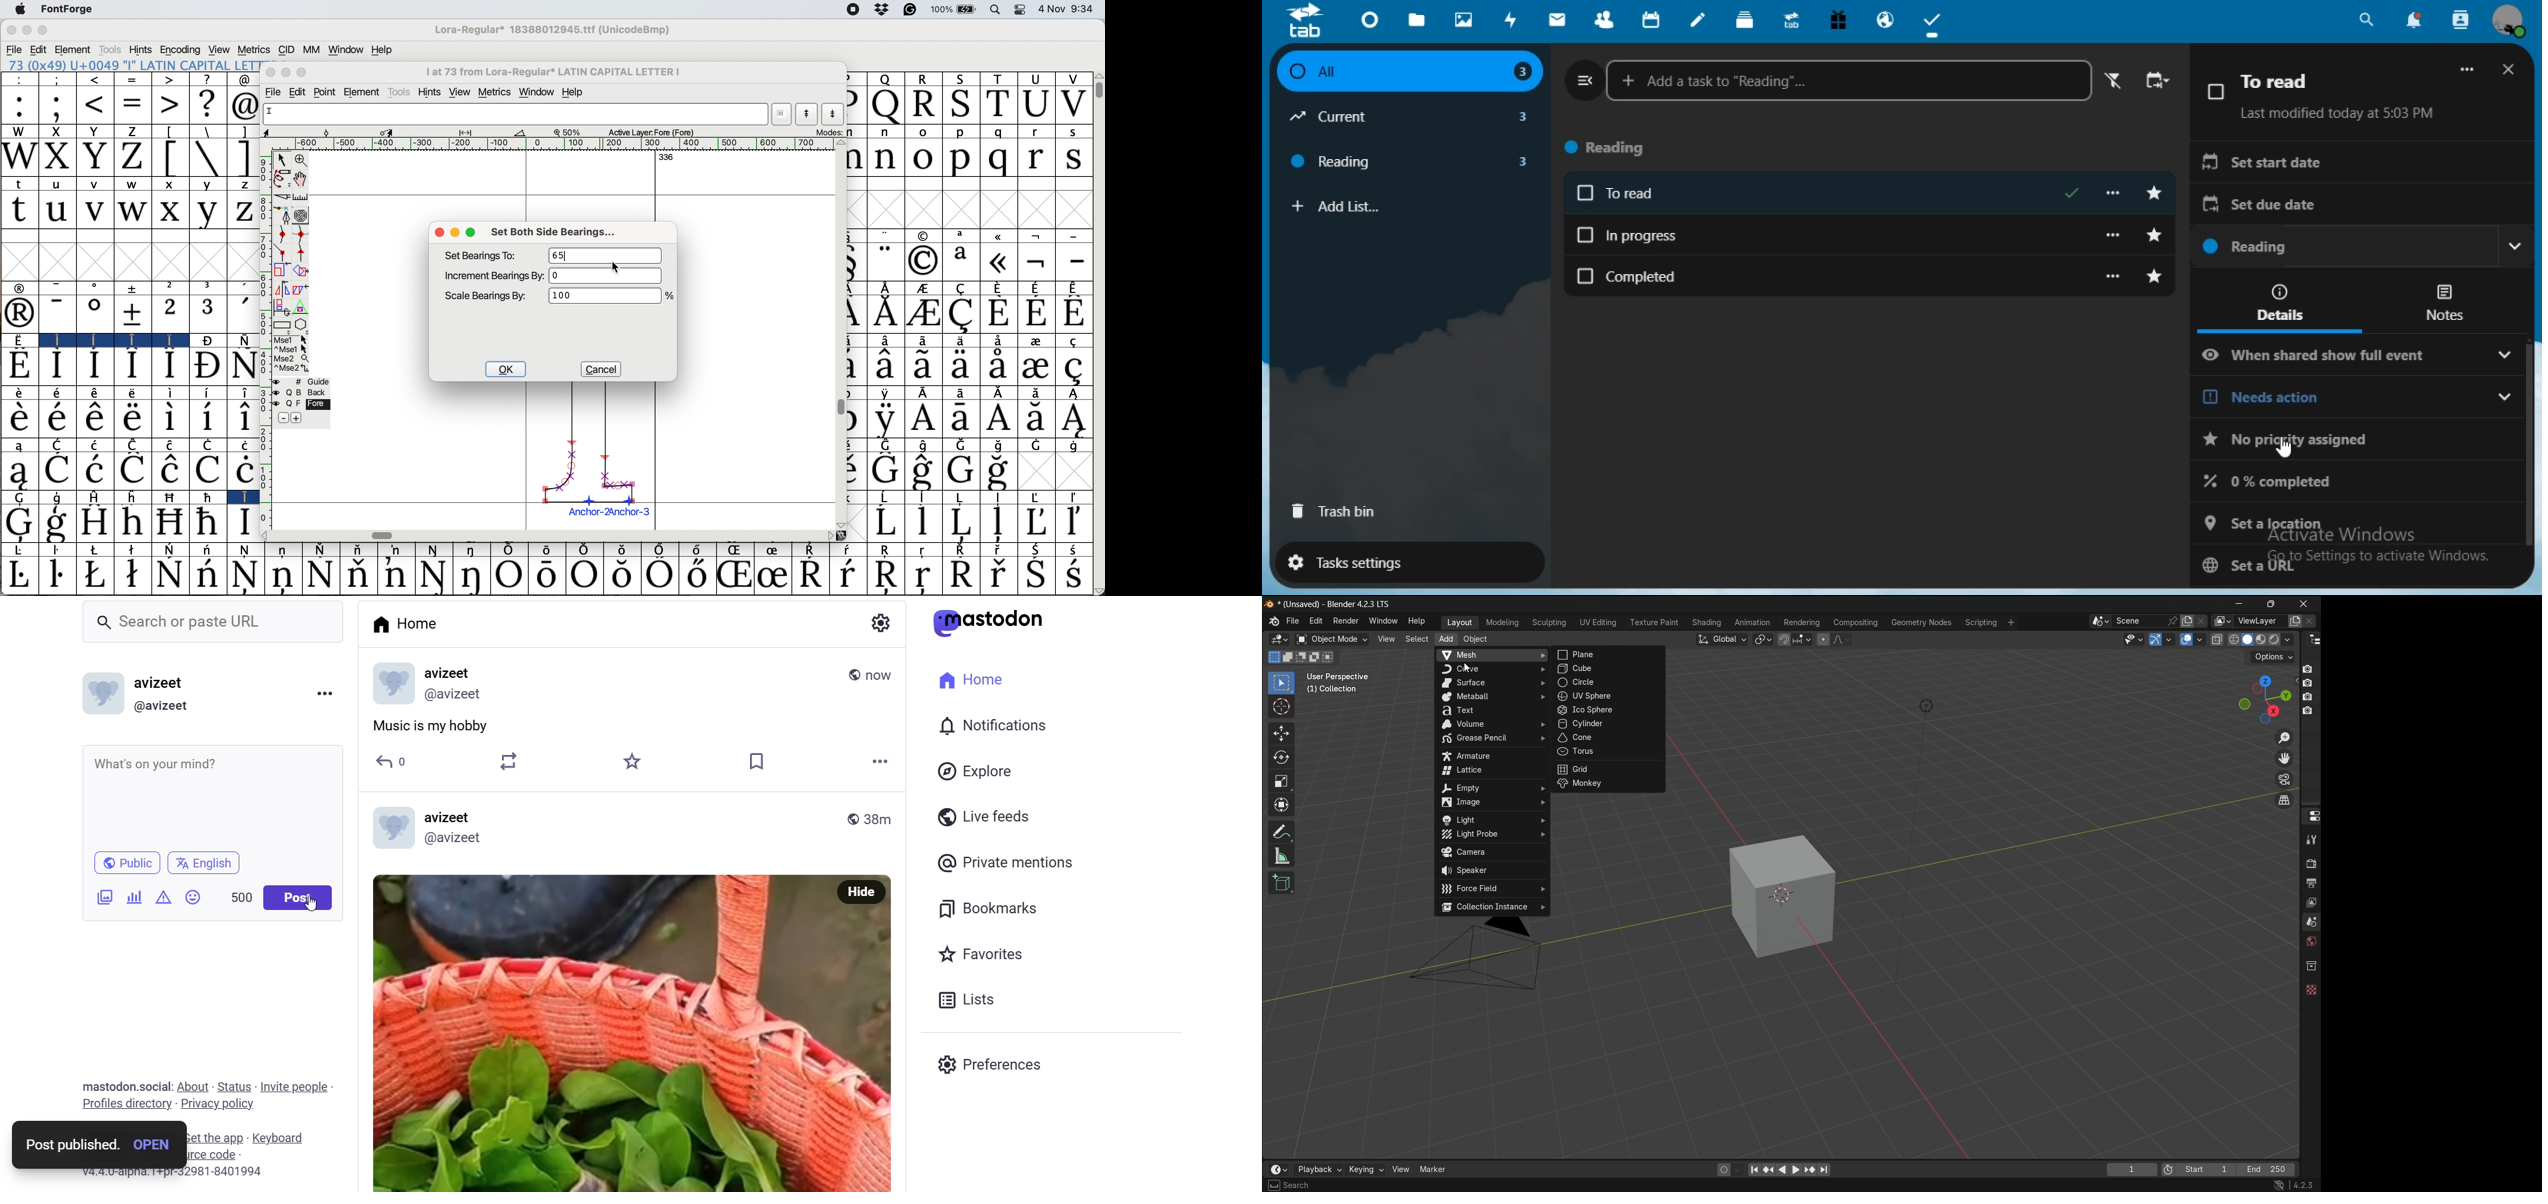  Describe the element at coordinates (195, 897) in the screenshot. I see `Emojis` at that location.